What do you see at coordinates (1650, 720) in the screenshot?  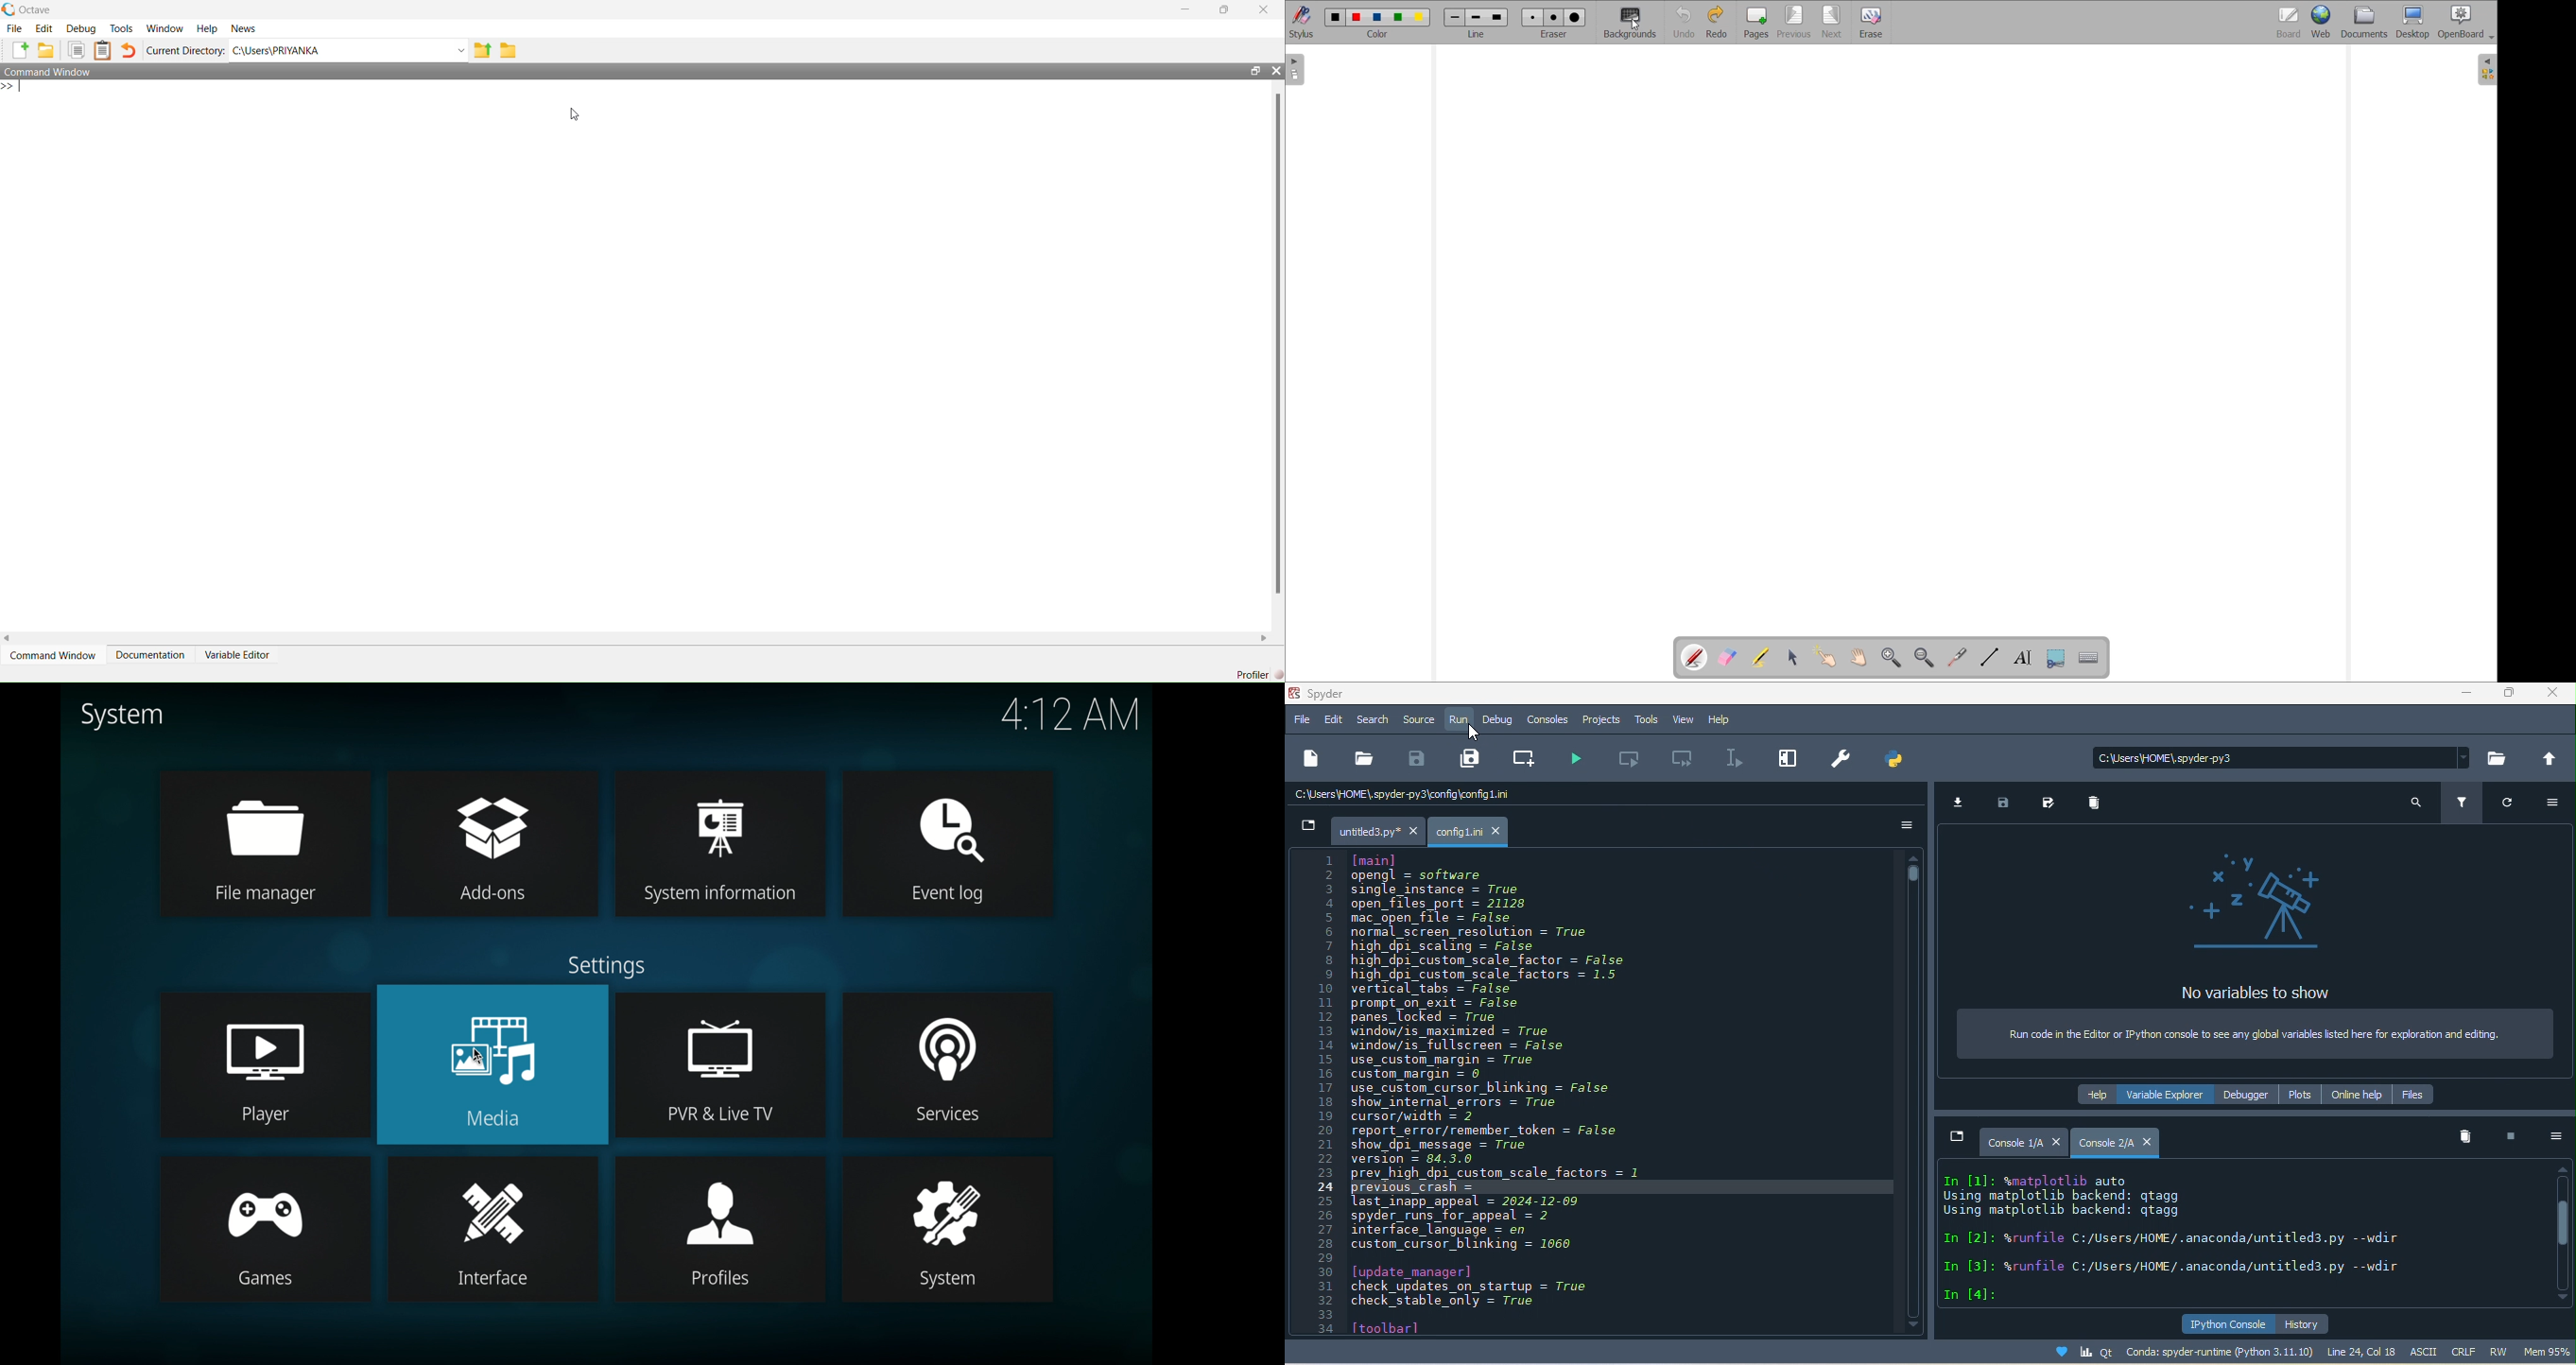 I see `tools` at bounding box center [1650, 720].